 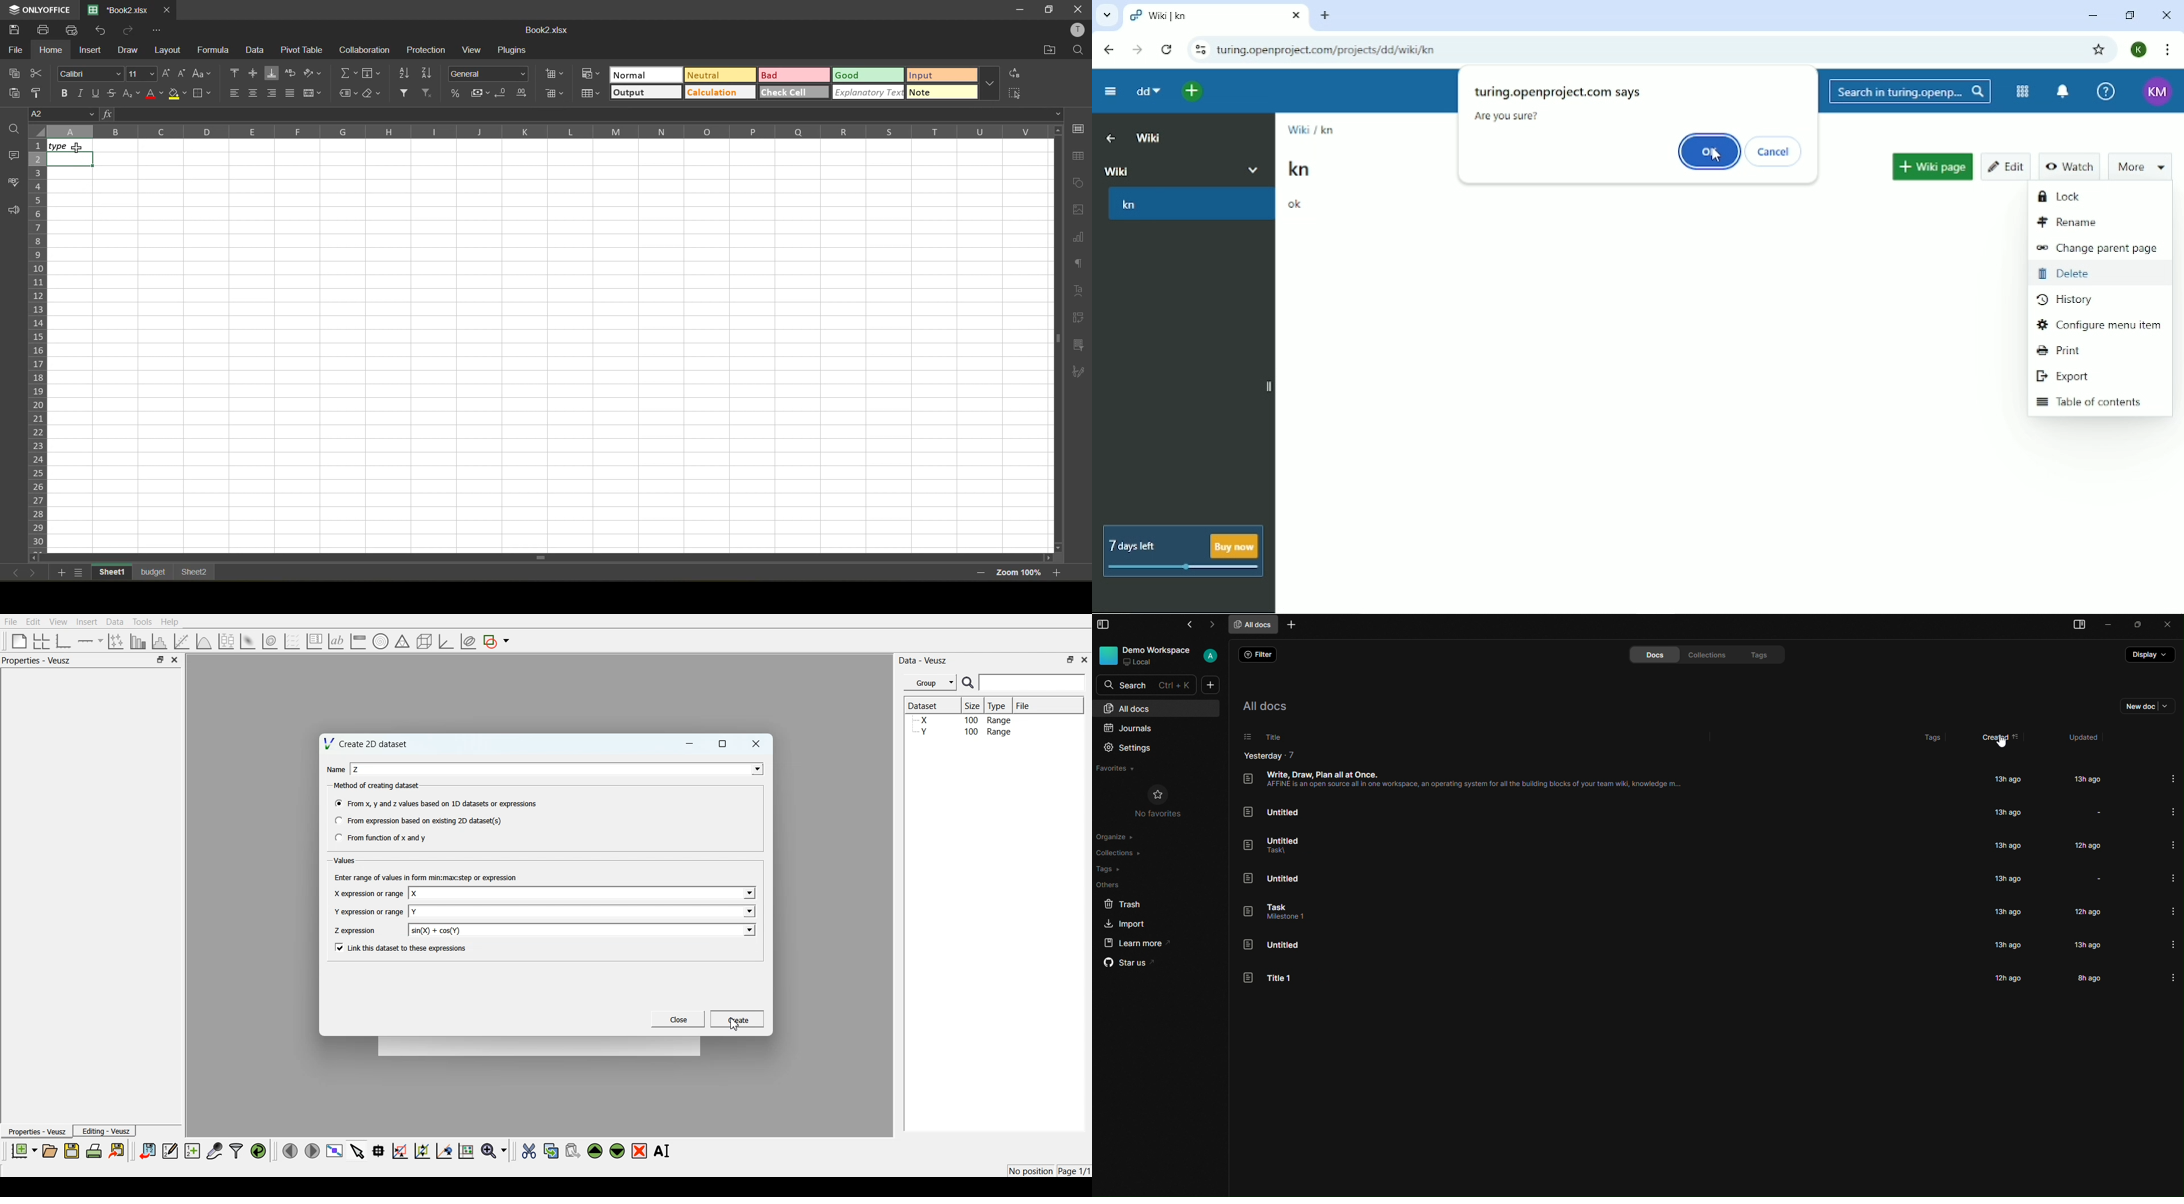 What do you see at coordinates (2099, 50) in the screenshot?
I see `Bookmark this tab` at bounding box center [2099, 50].